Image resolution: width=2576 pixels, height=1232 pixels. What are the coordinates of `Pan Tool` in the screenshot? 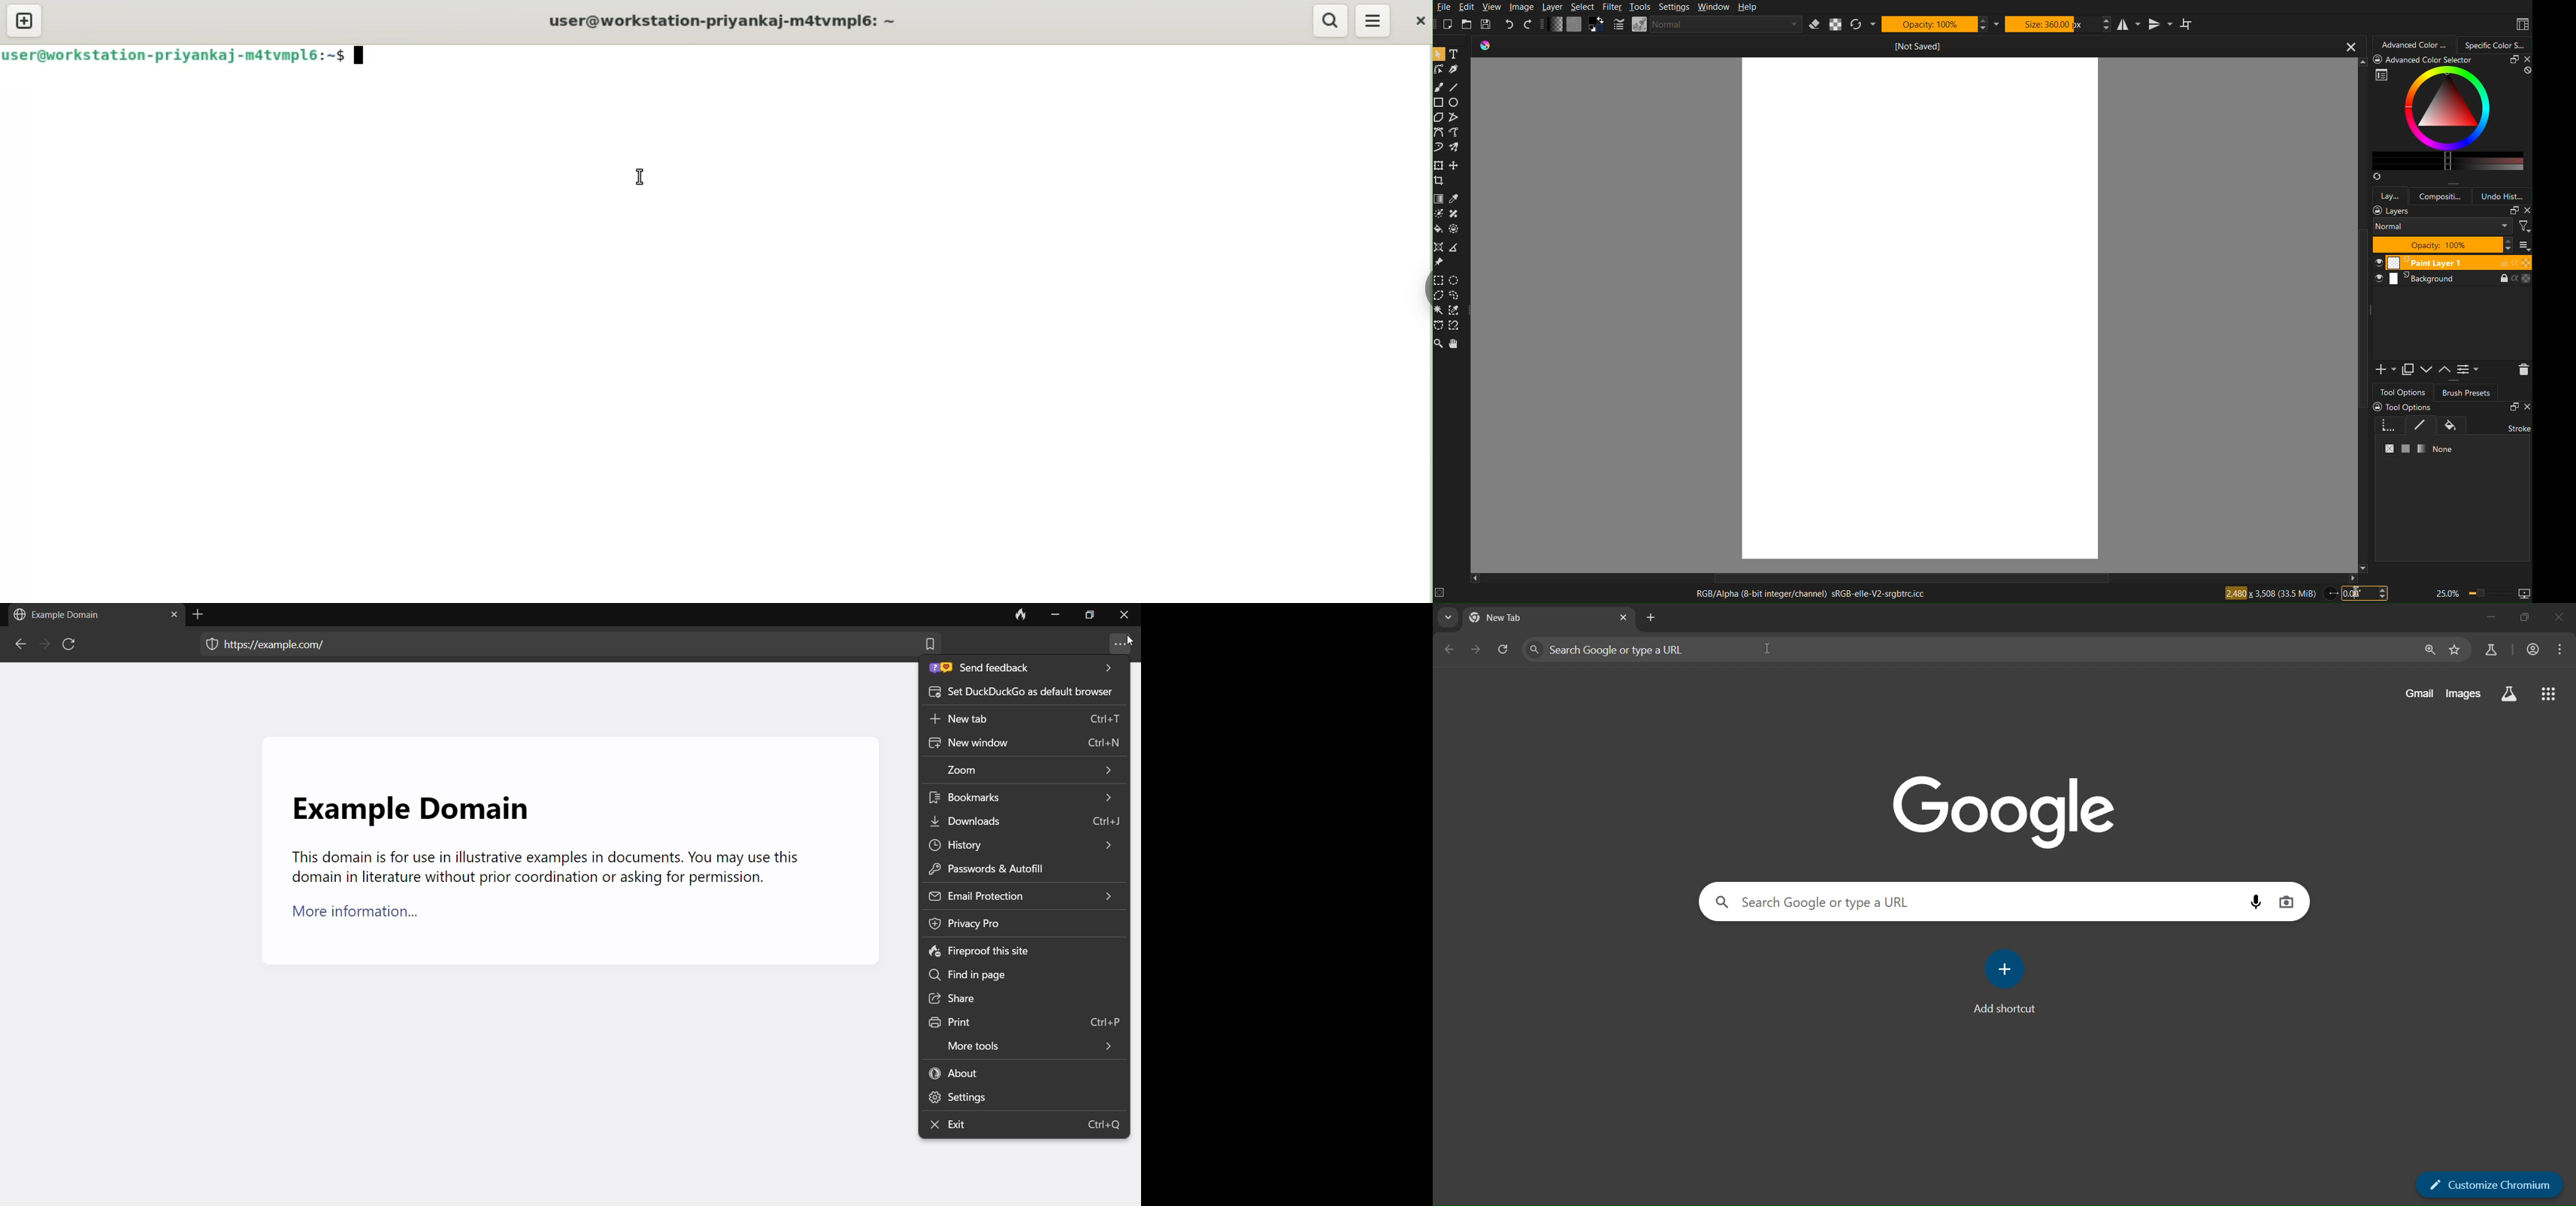 It's located at (1454, 344).